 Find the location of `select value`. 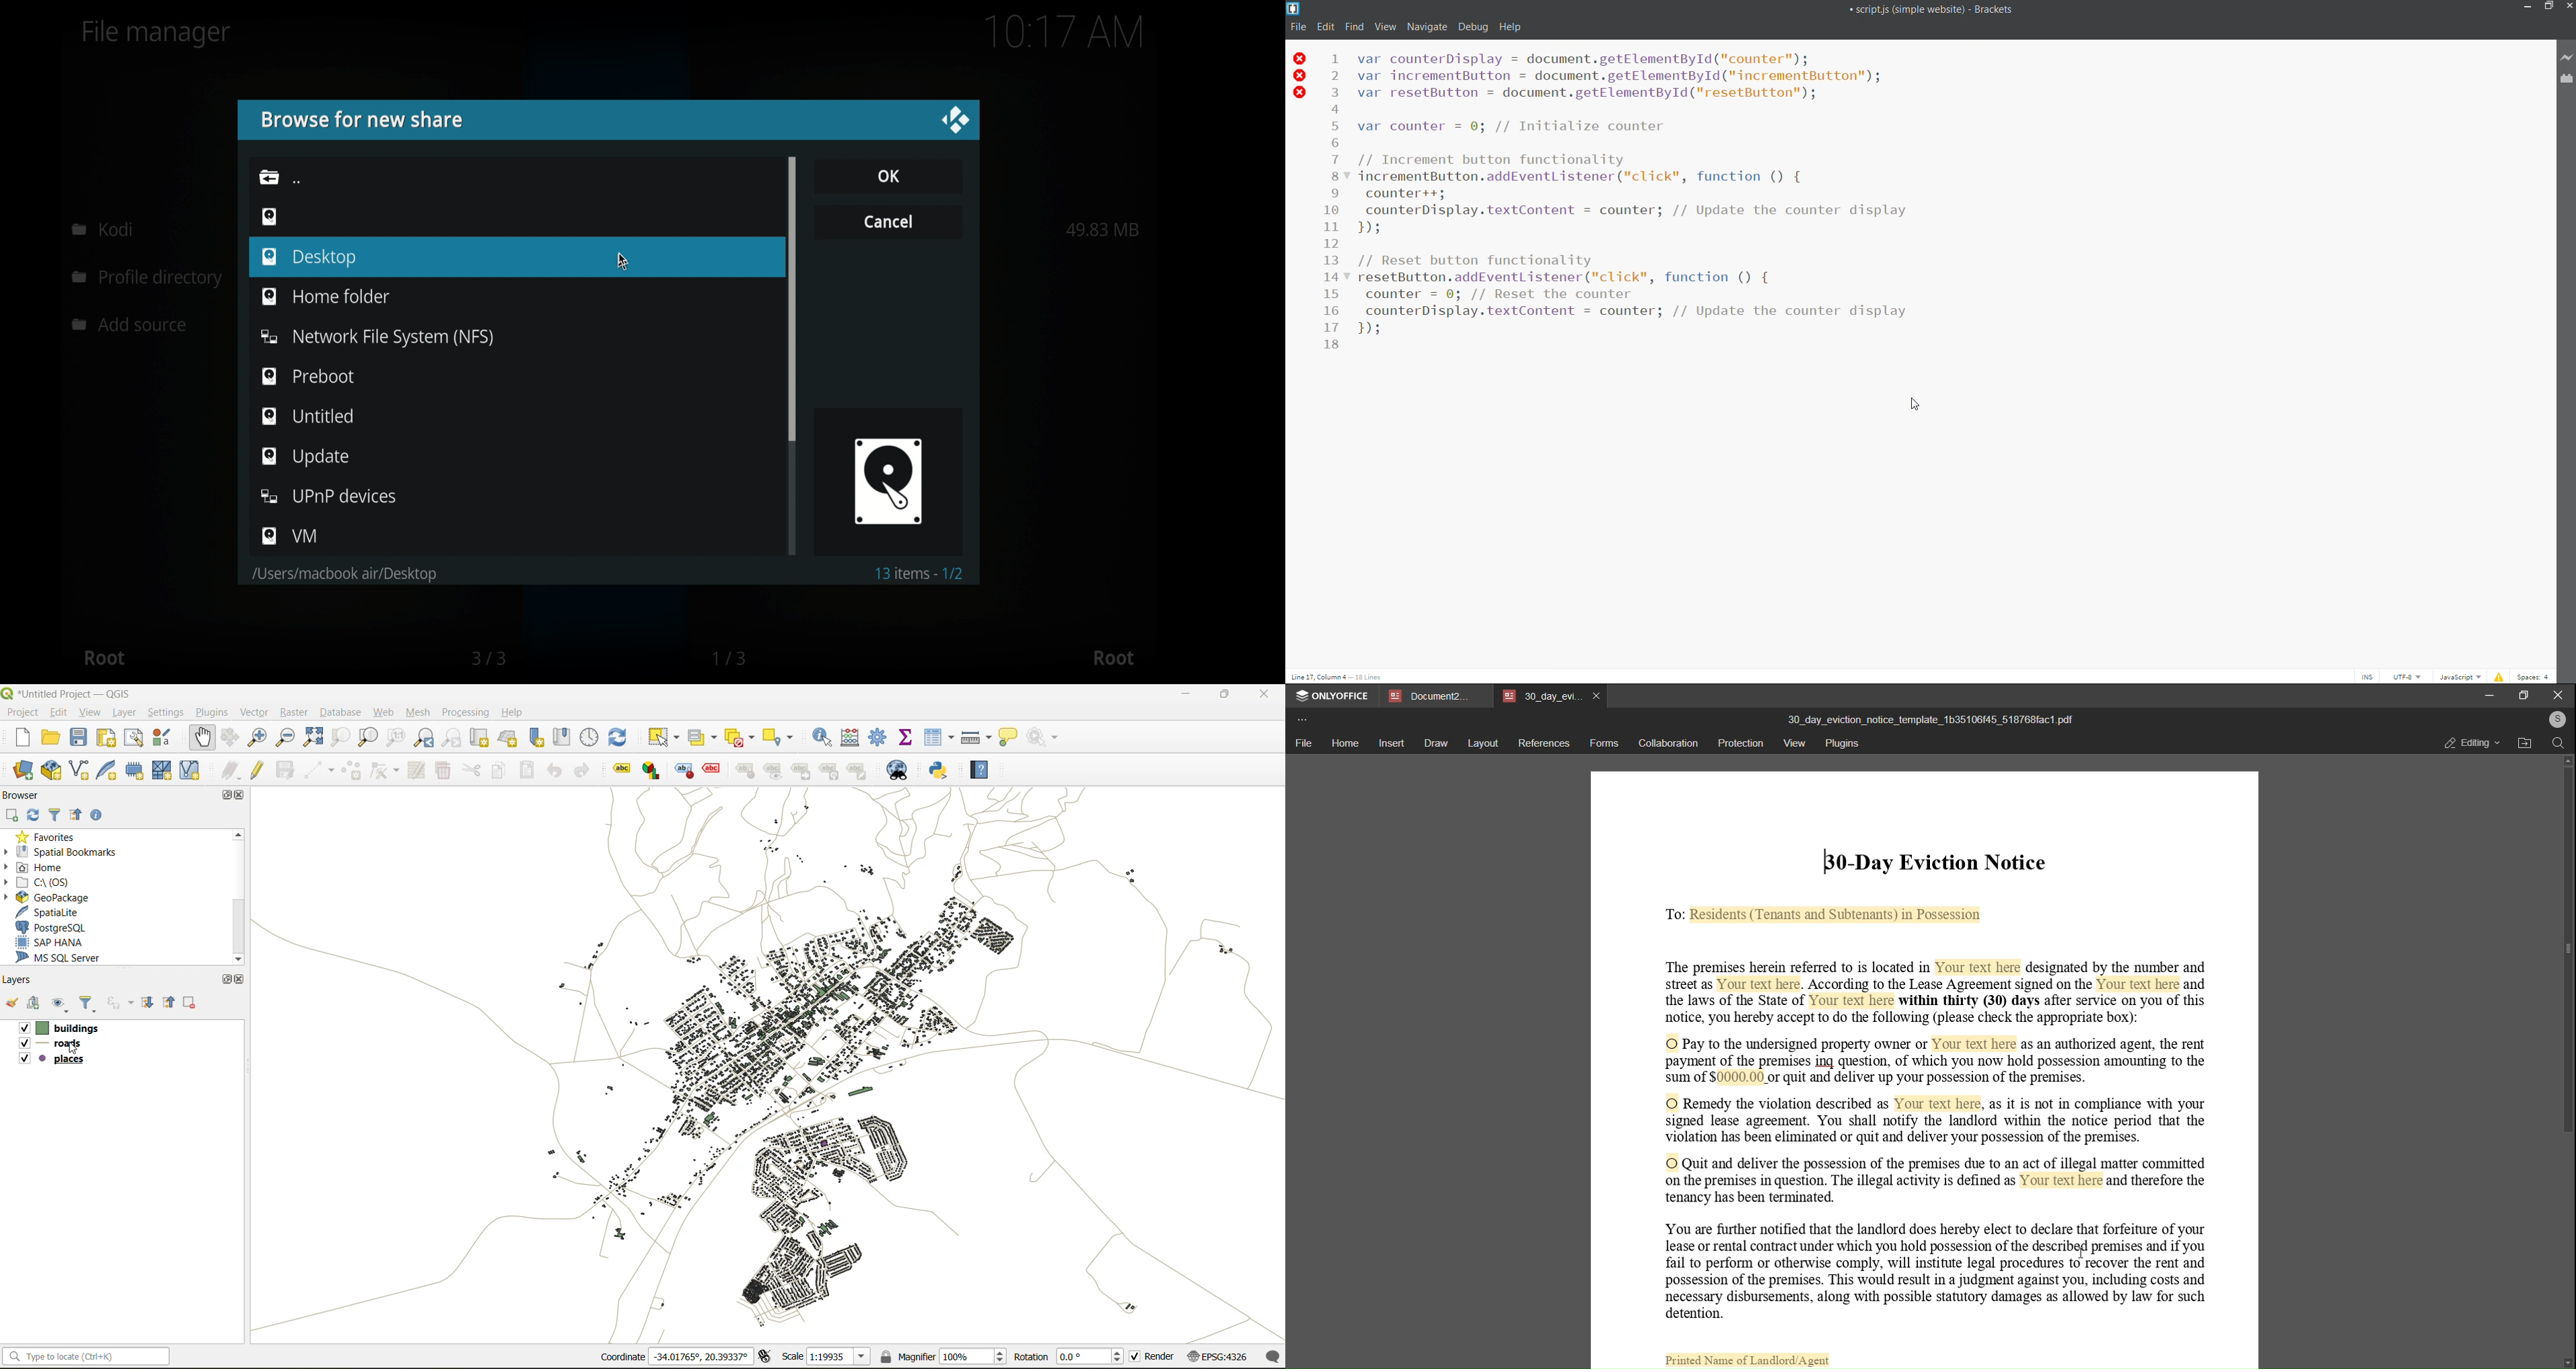

select value is located at coordinates (704, 736).